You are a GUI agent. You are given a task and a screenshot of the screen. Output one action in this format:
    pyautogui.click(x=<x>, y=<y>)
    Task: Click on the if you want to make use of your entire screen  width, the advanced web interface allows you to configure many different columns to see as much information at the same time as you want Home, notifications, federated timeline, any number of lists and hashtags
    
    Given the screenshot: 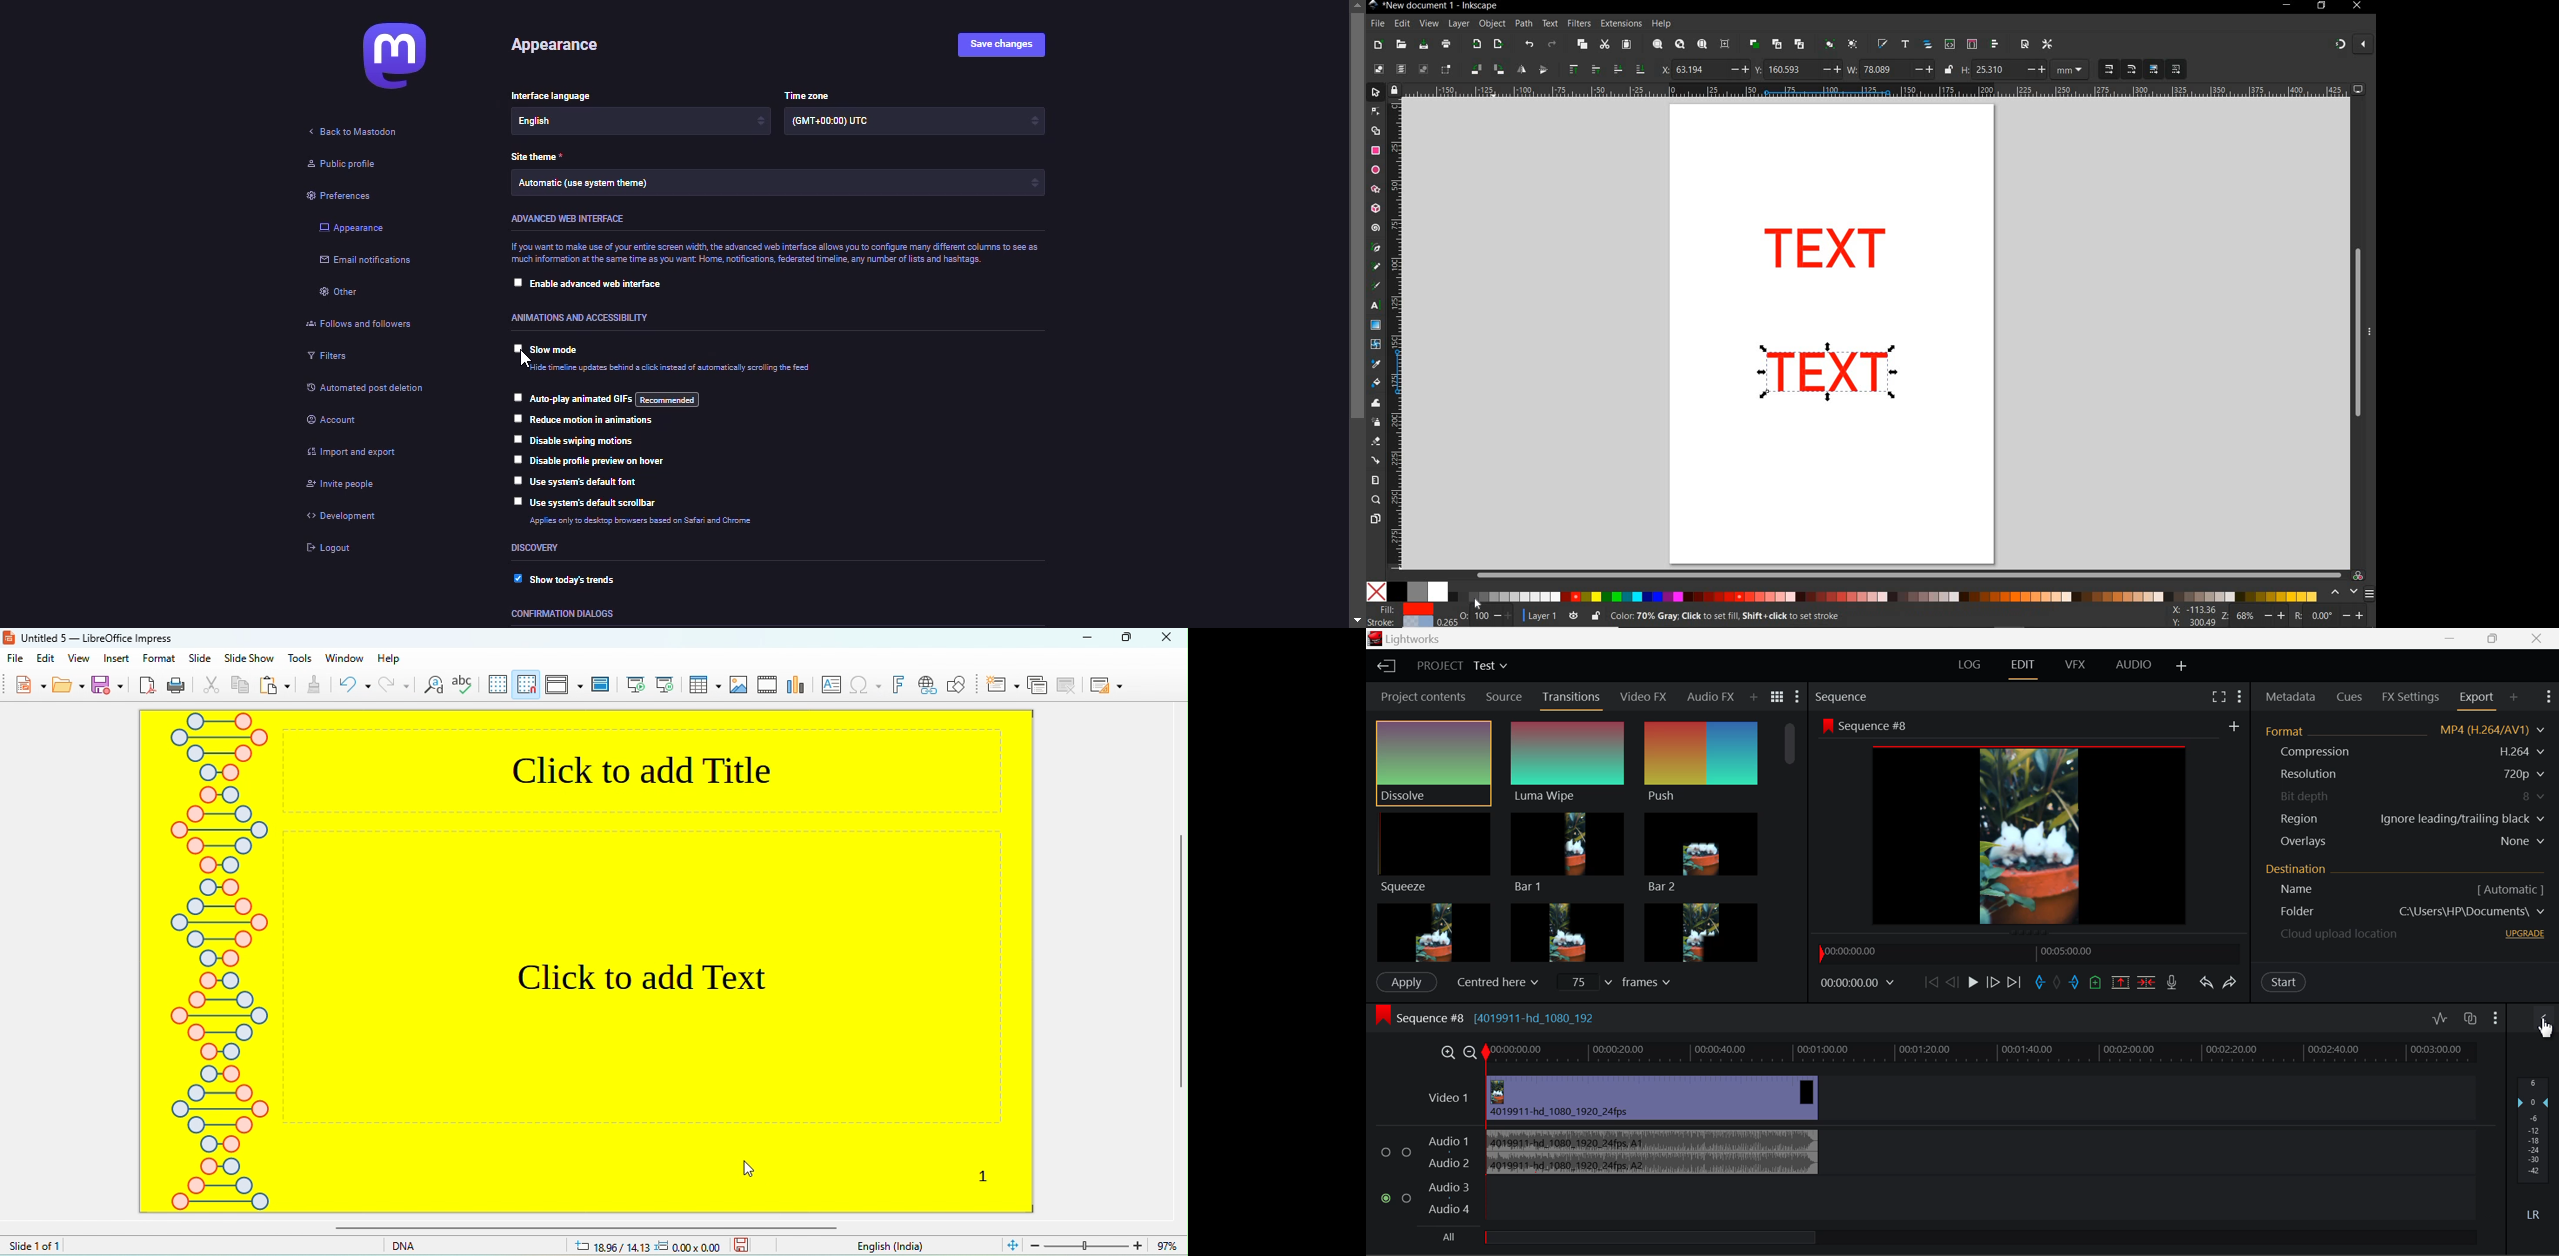 What is the action you would take?
    pyautogui.click(x=756, y=254)
    